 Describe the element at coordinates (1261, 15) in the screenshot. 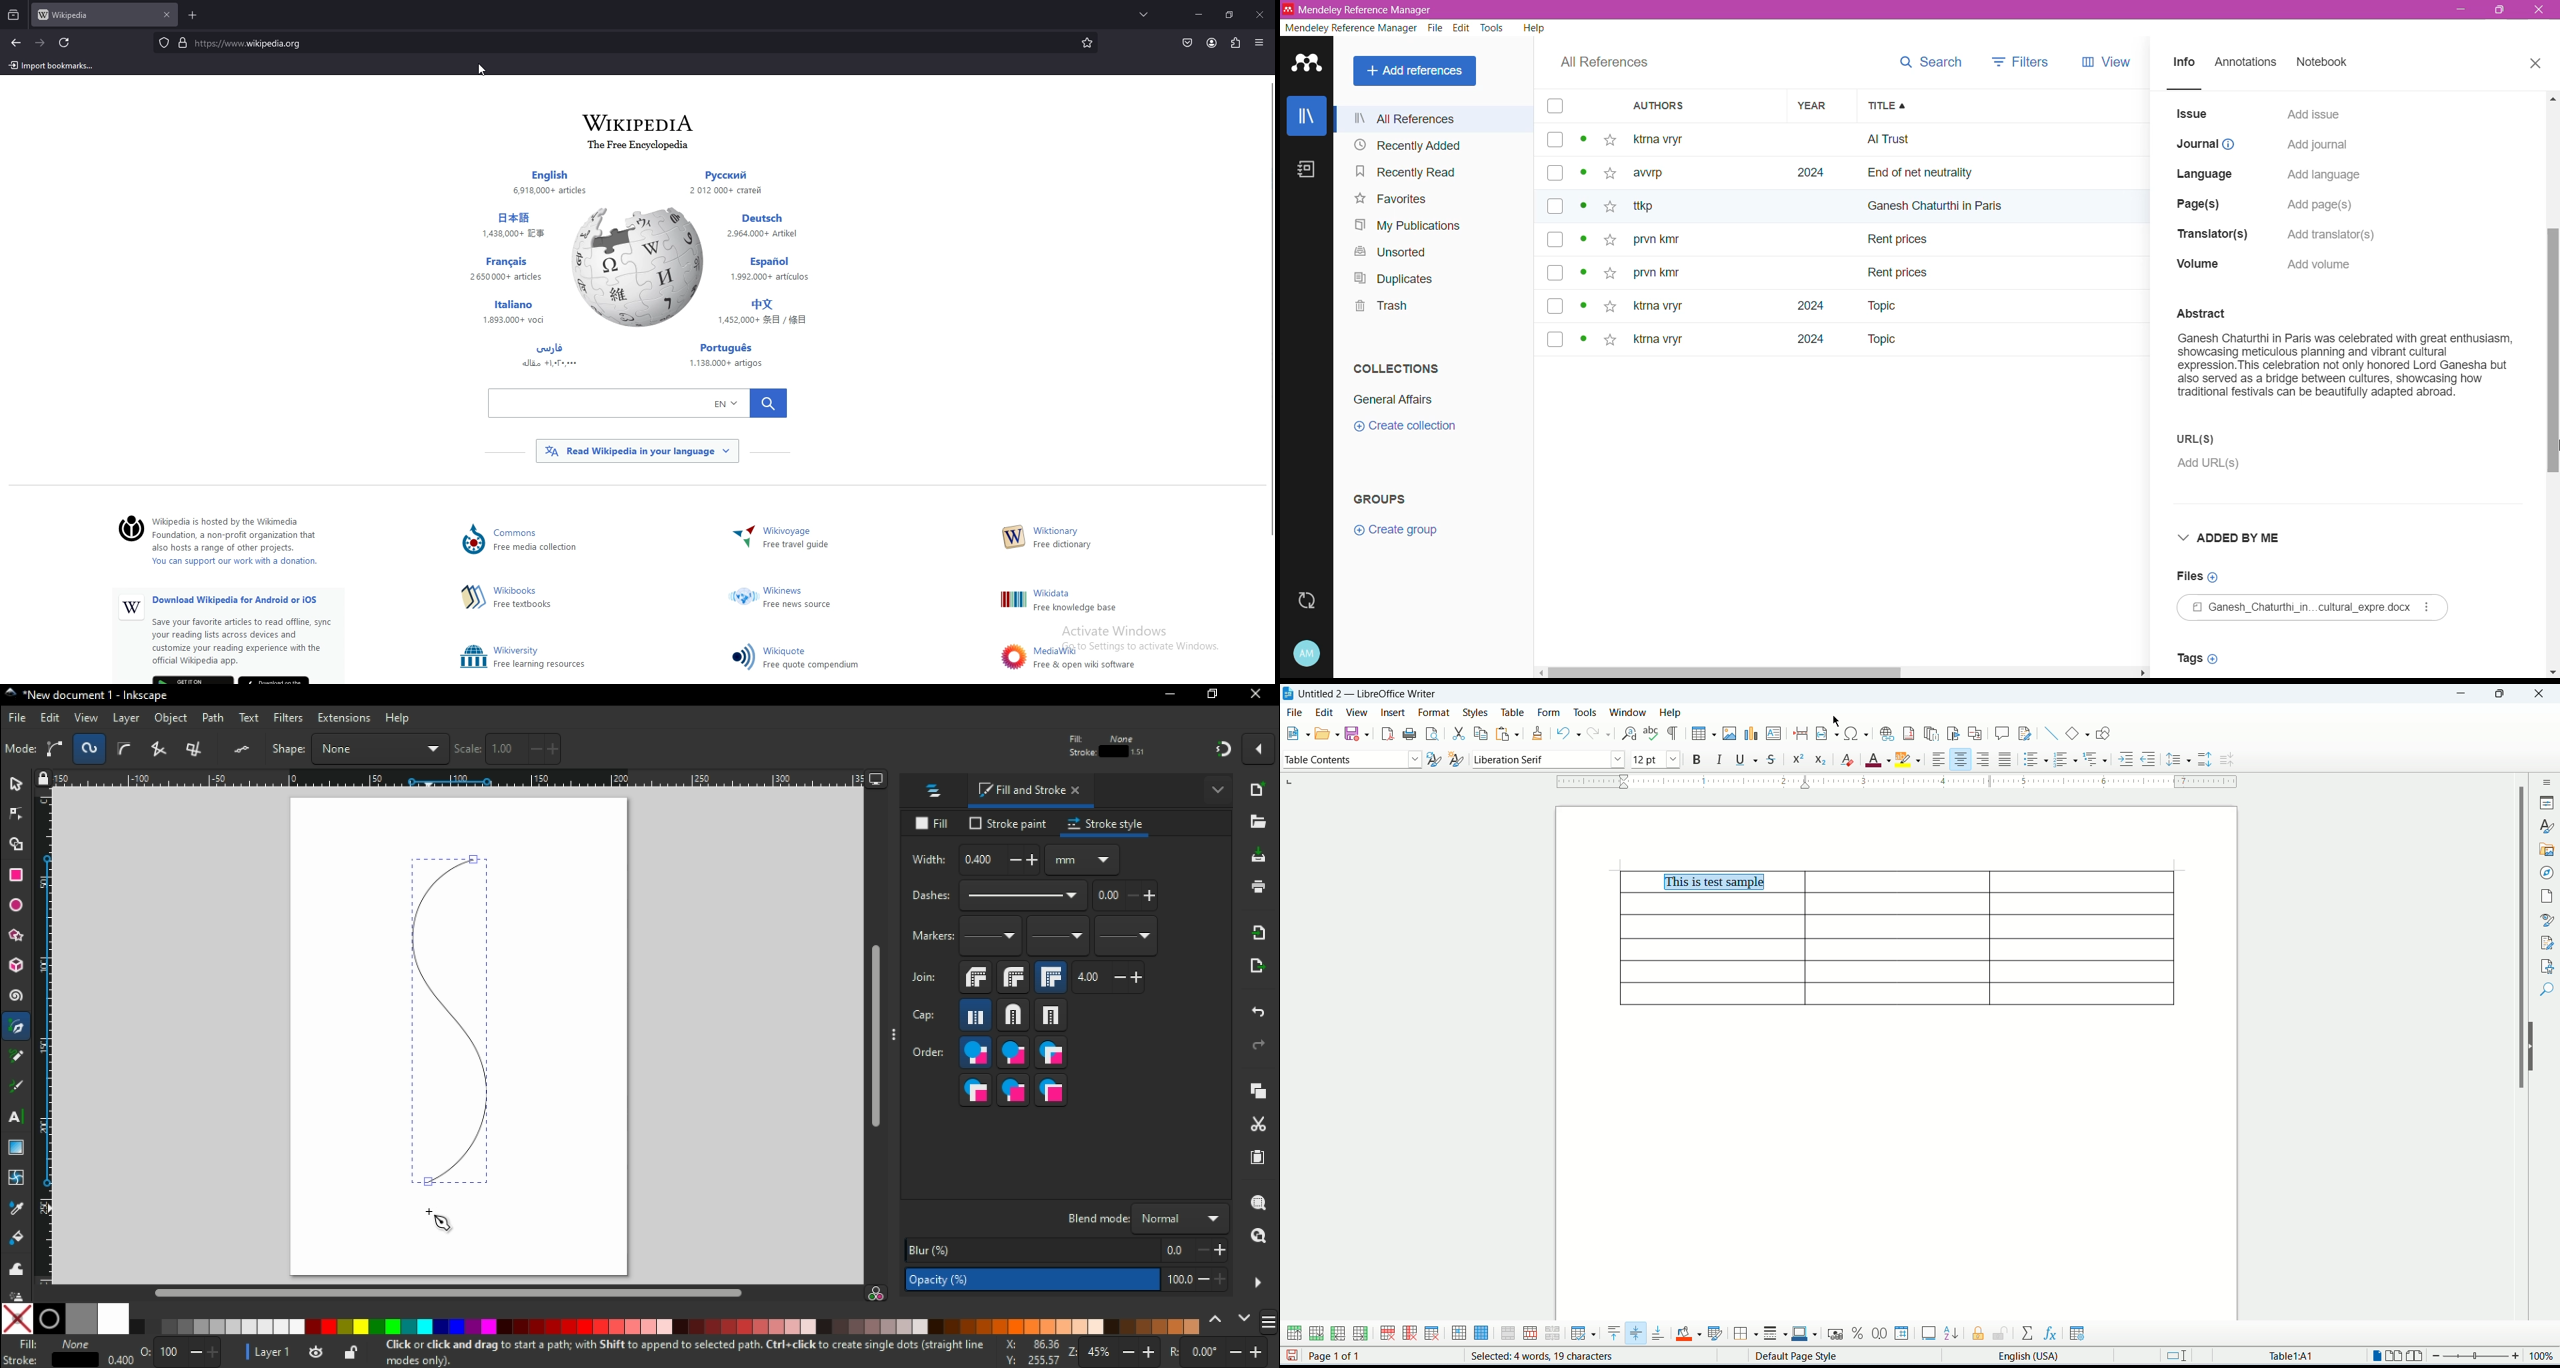

I see `close` at that location.